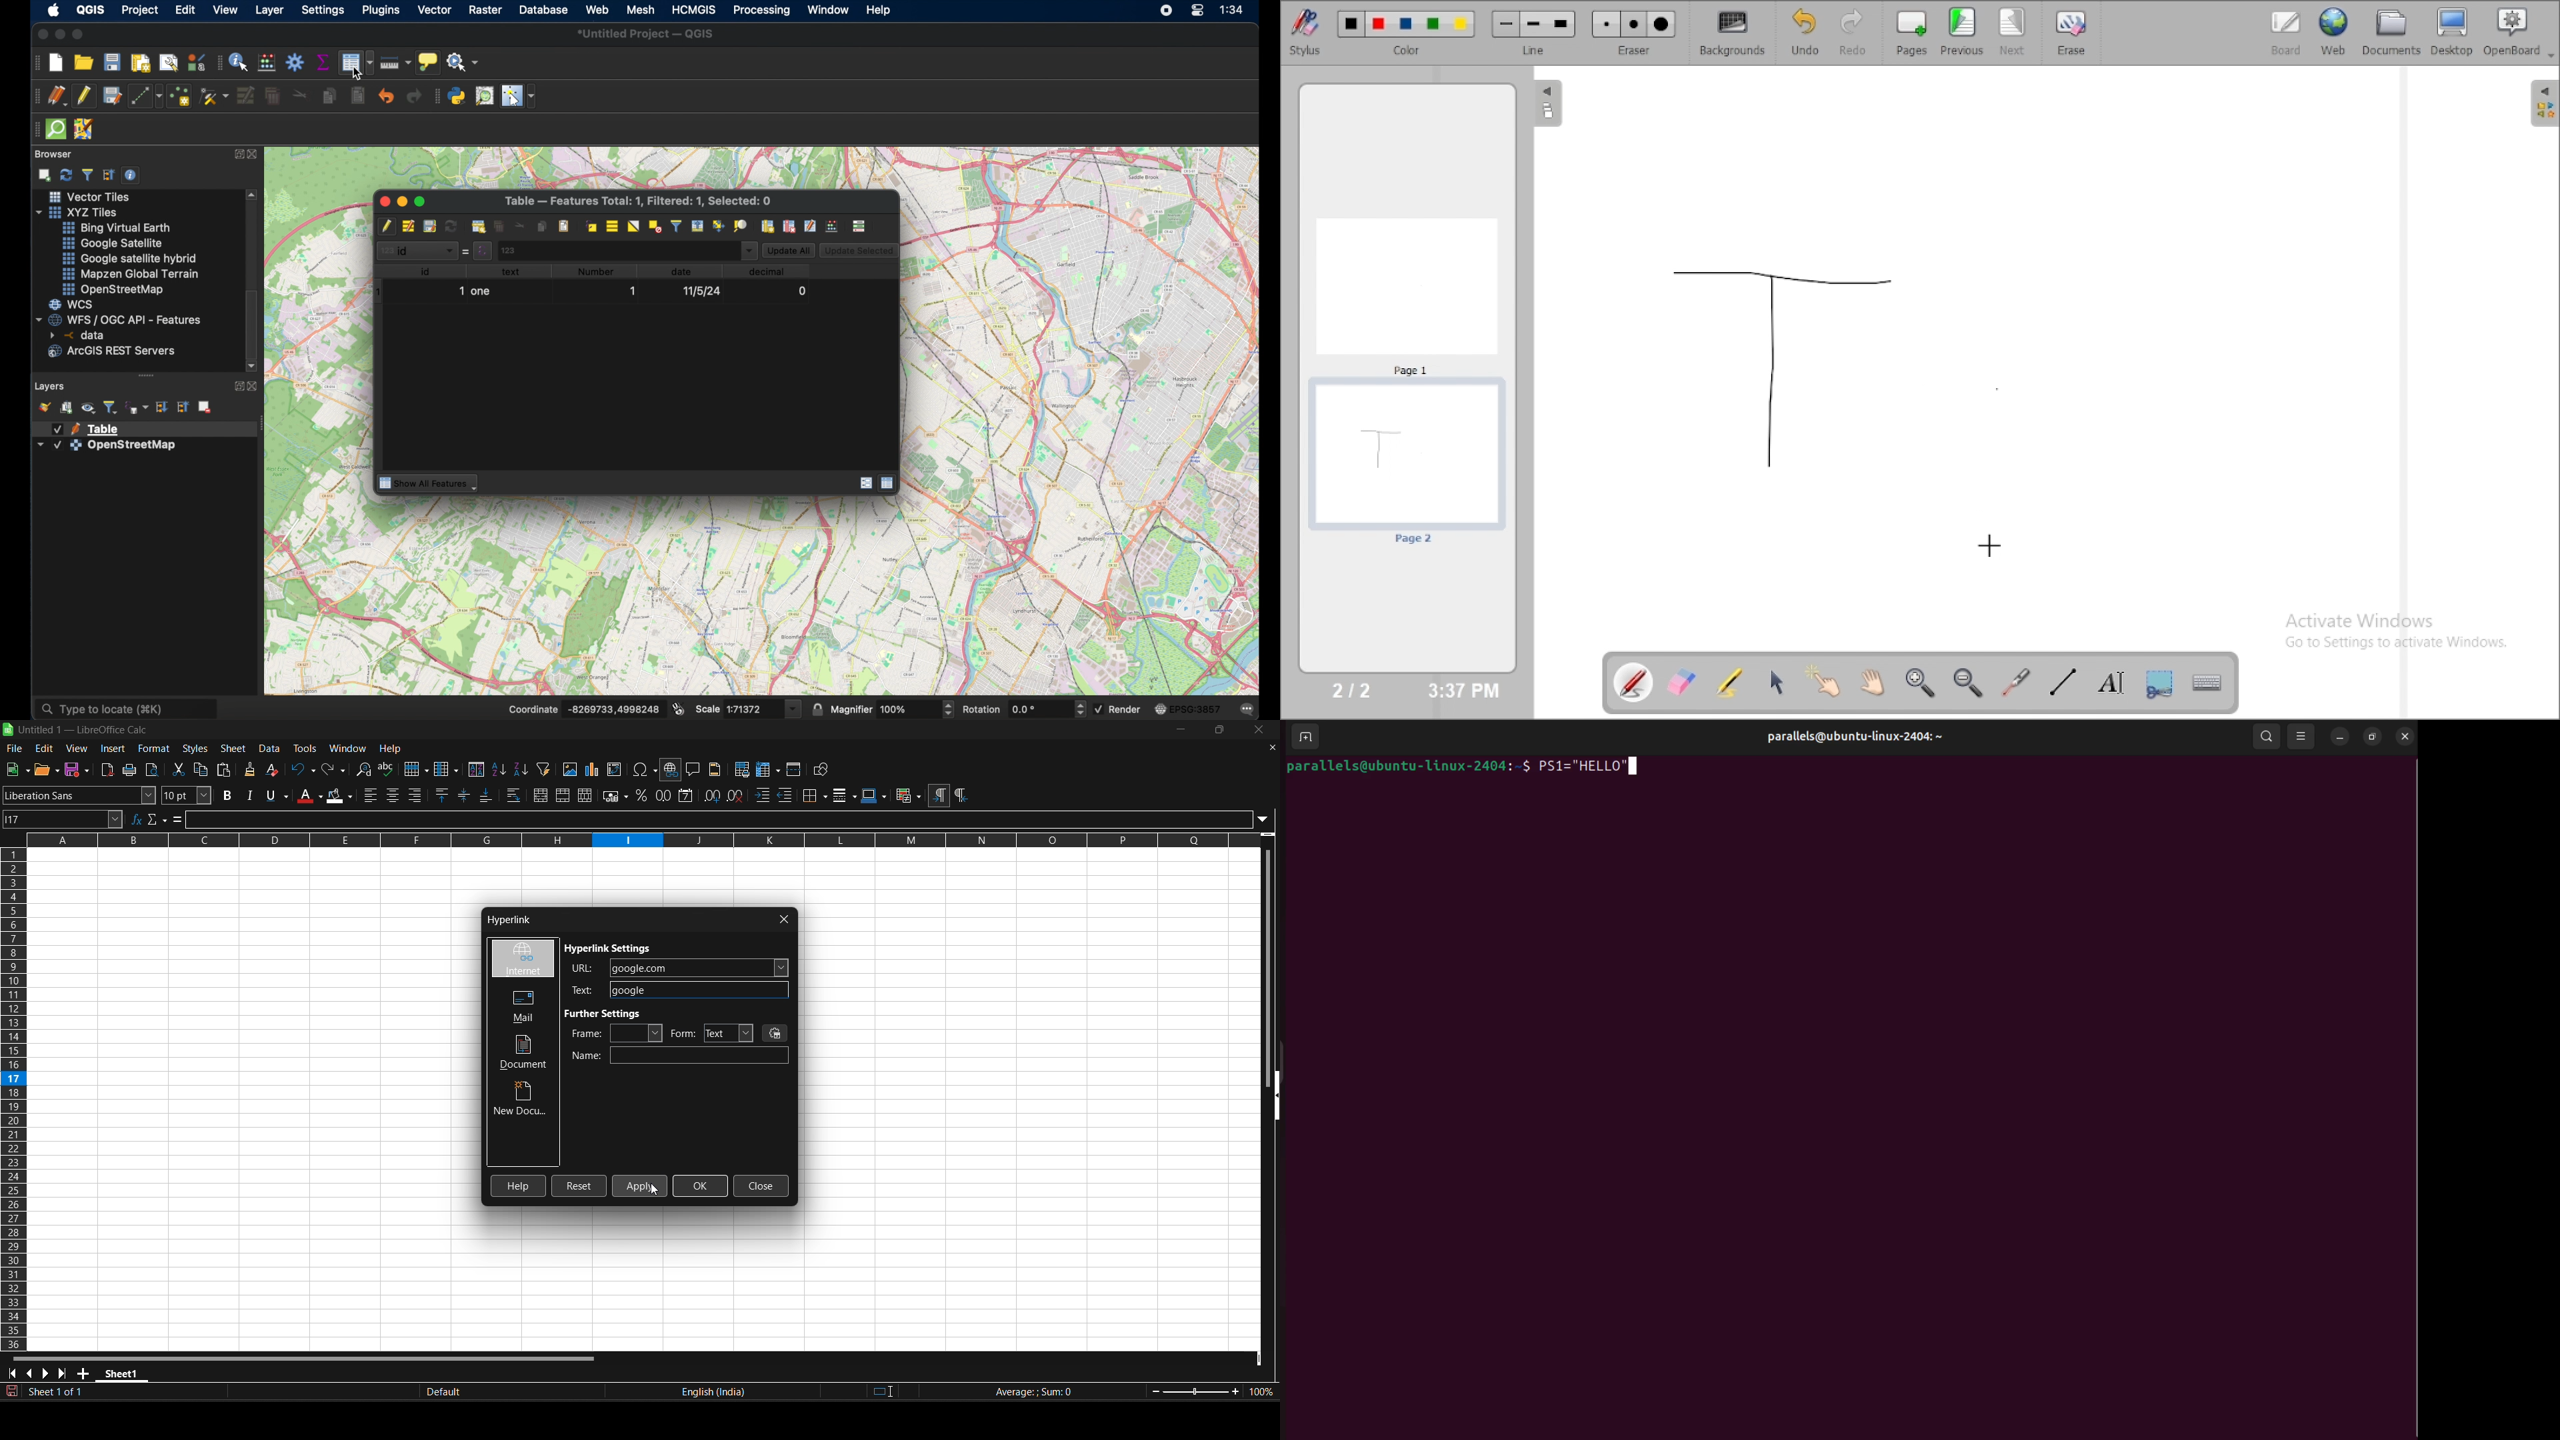 The image size is (2576, 1456). What do you see at coordinates (91, 196) in the screenshot?
I see `vector tiles` at bounding box center [91, 196].